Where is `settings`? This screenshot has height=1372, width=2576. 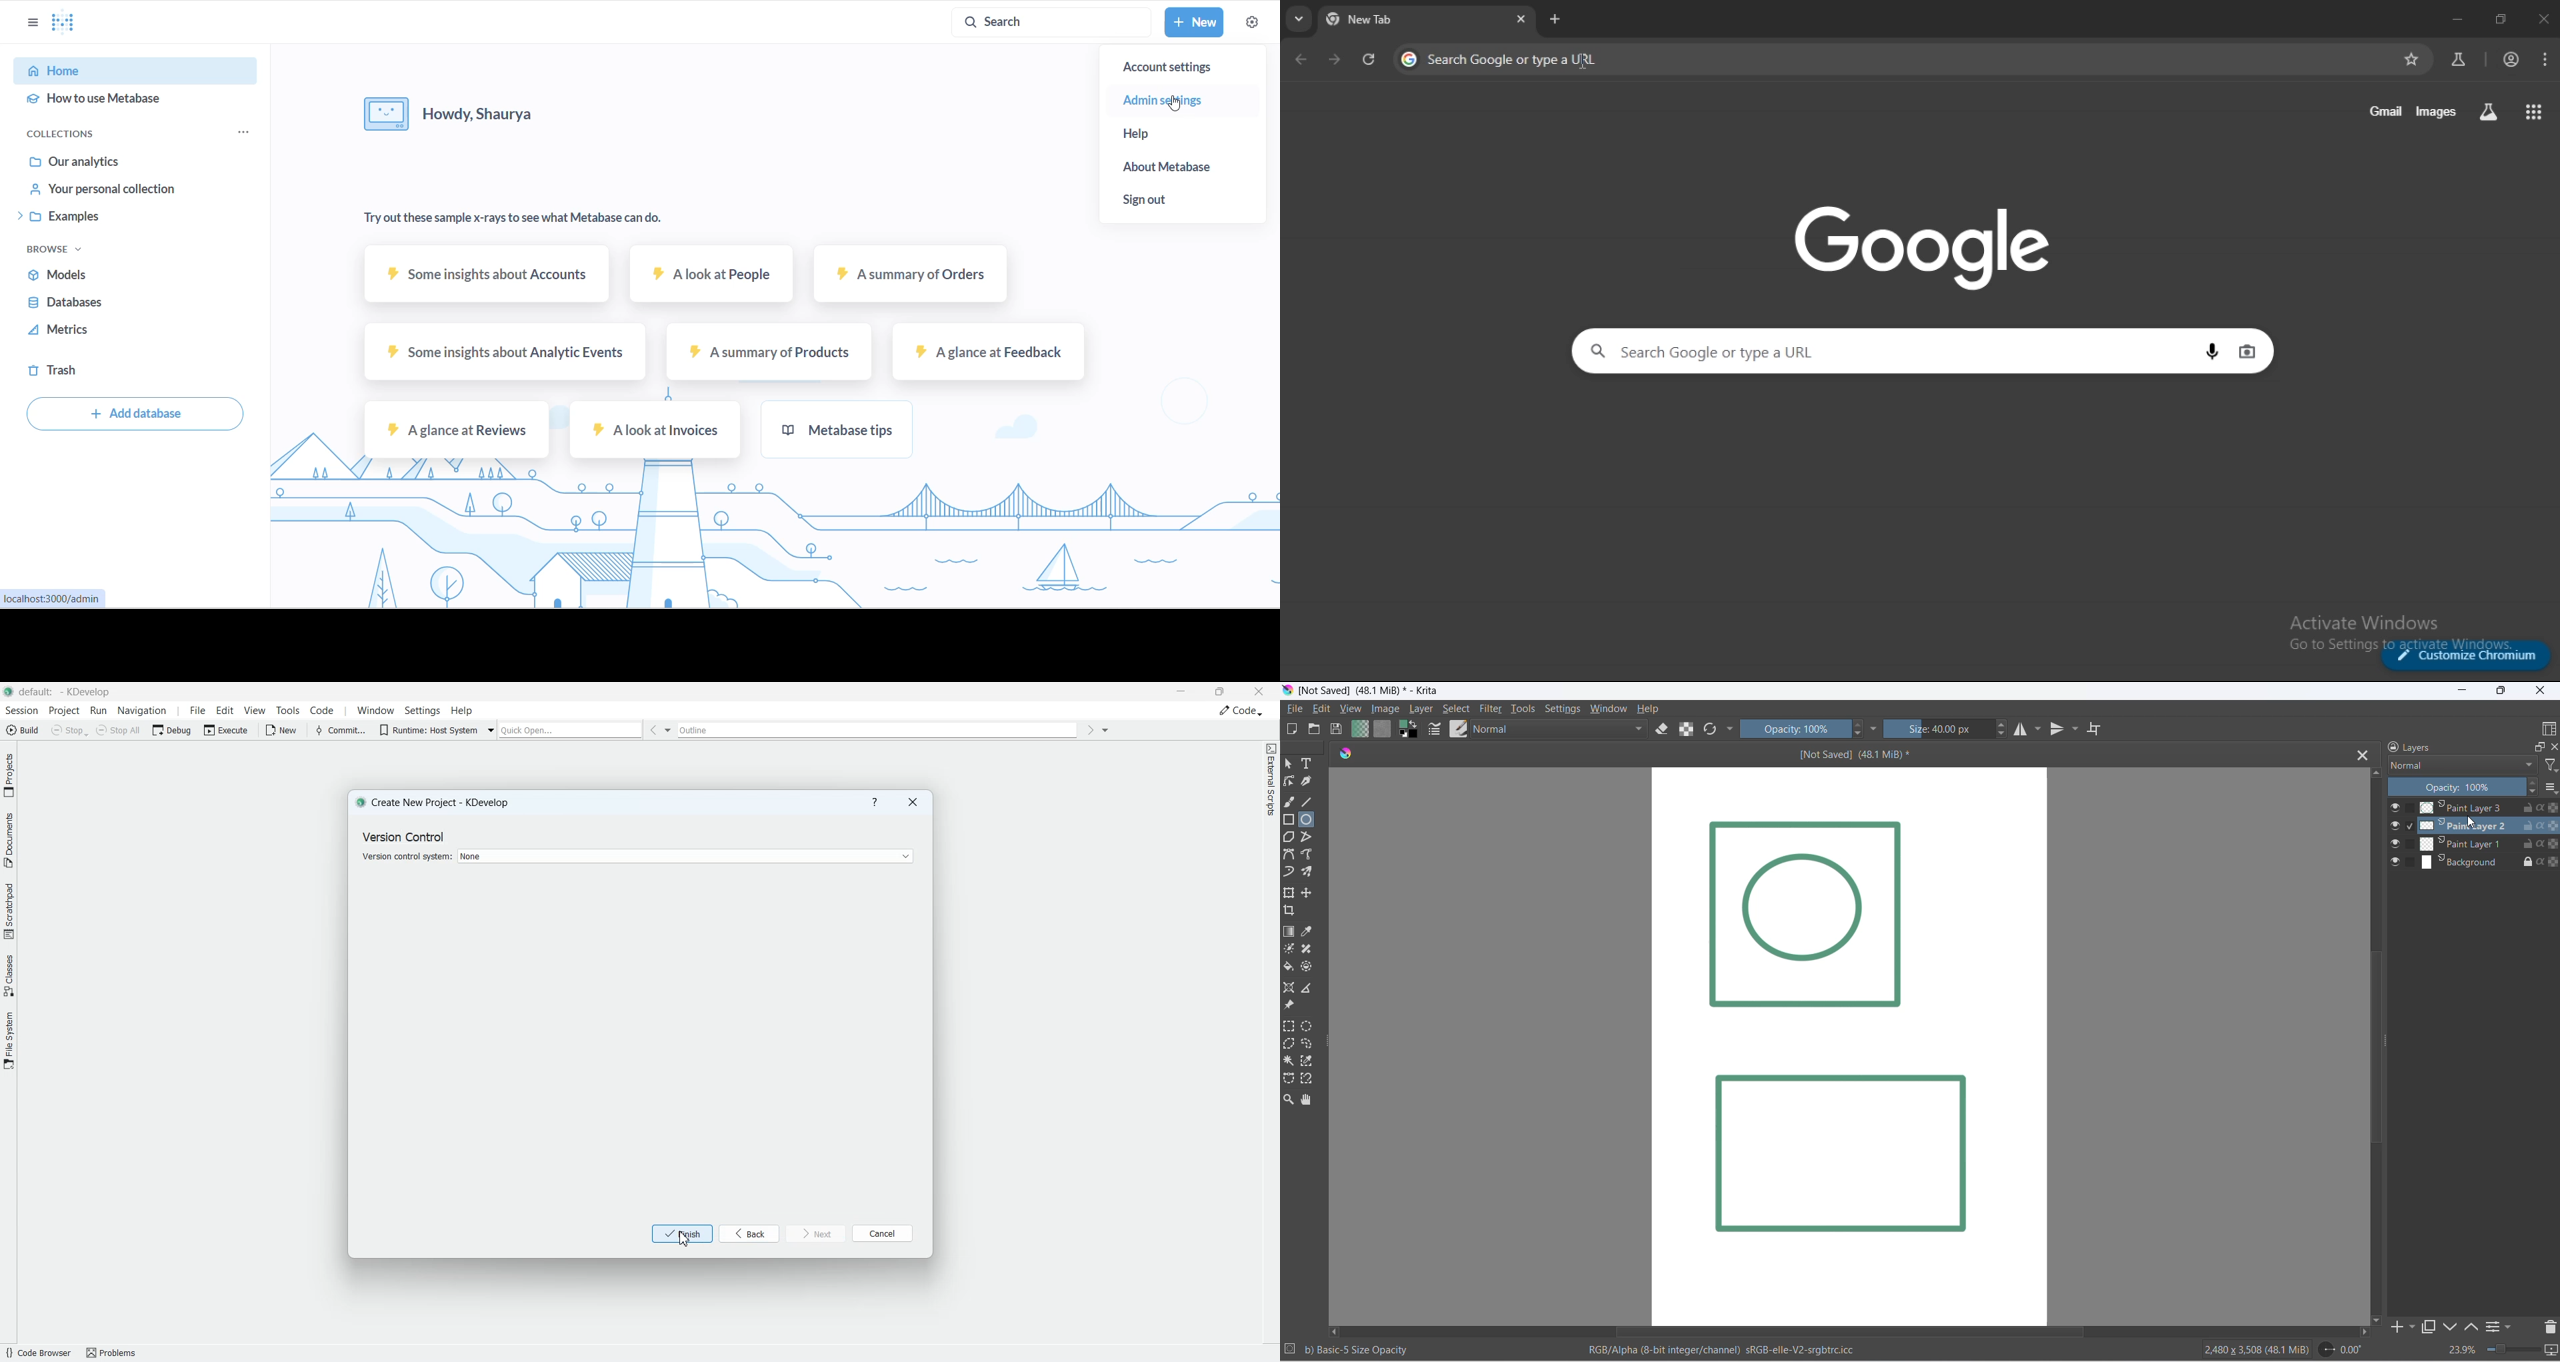
settings is located at coordinates (1564, 710).